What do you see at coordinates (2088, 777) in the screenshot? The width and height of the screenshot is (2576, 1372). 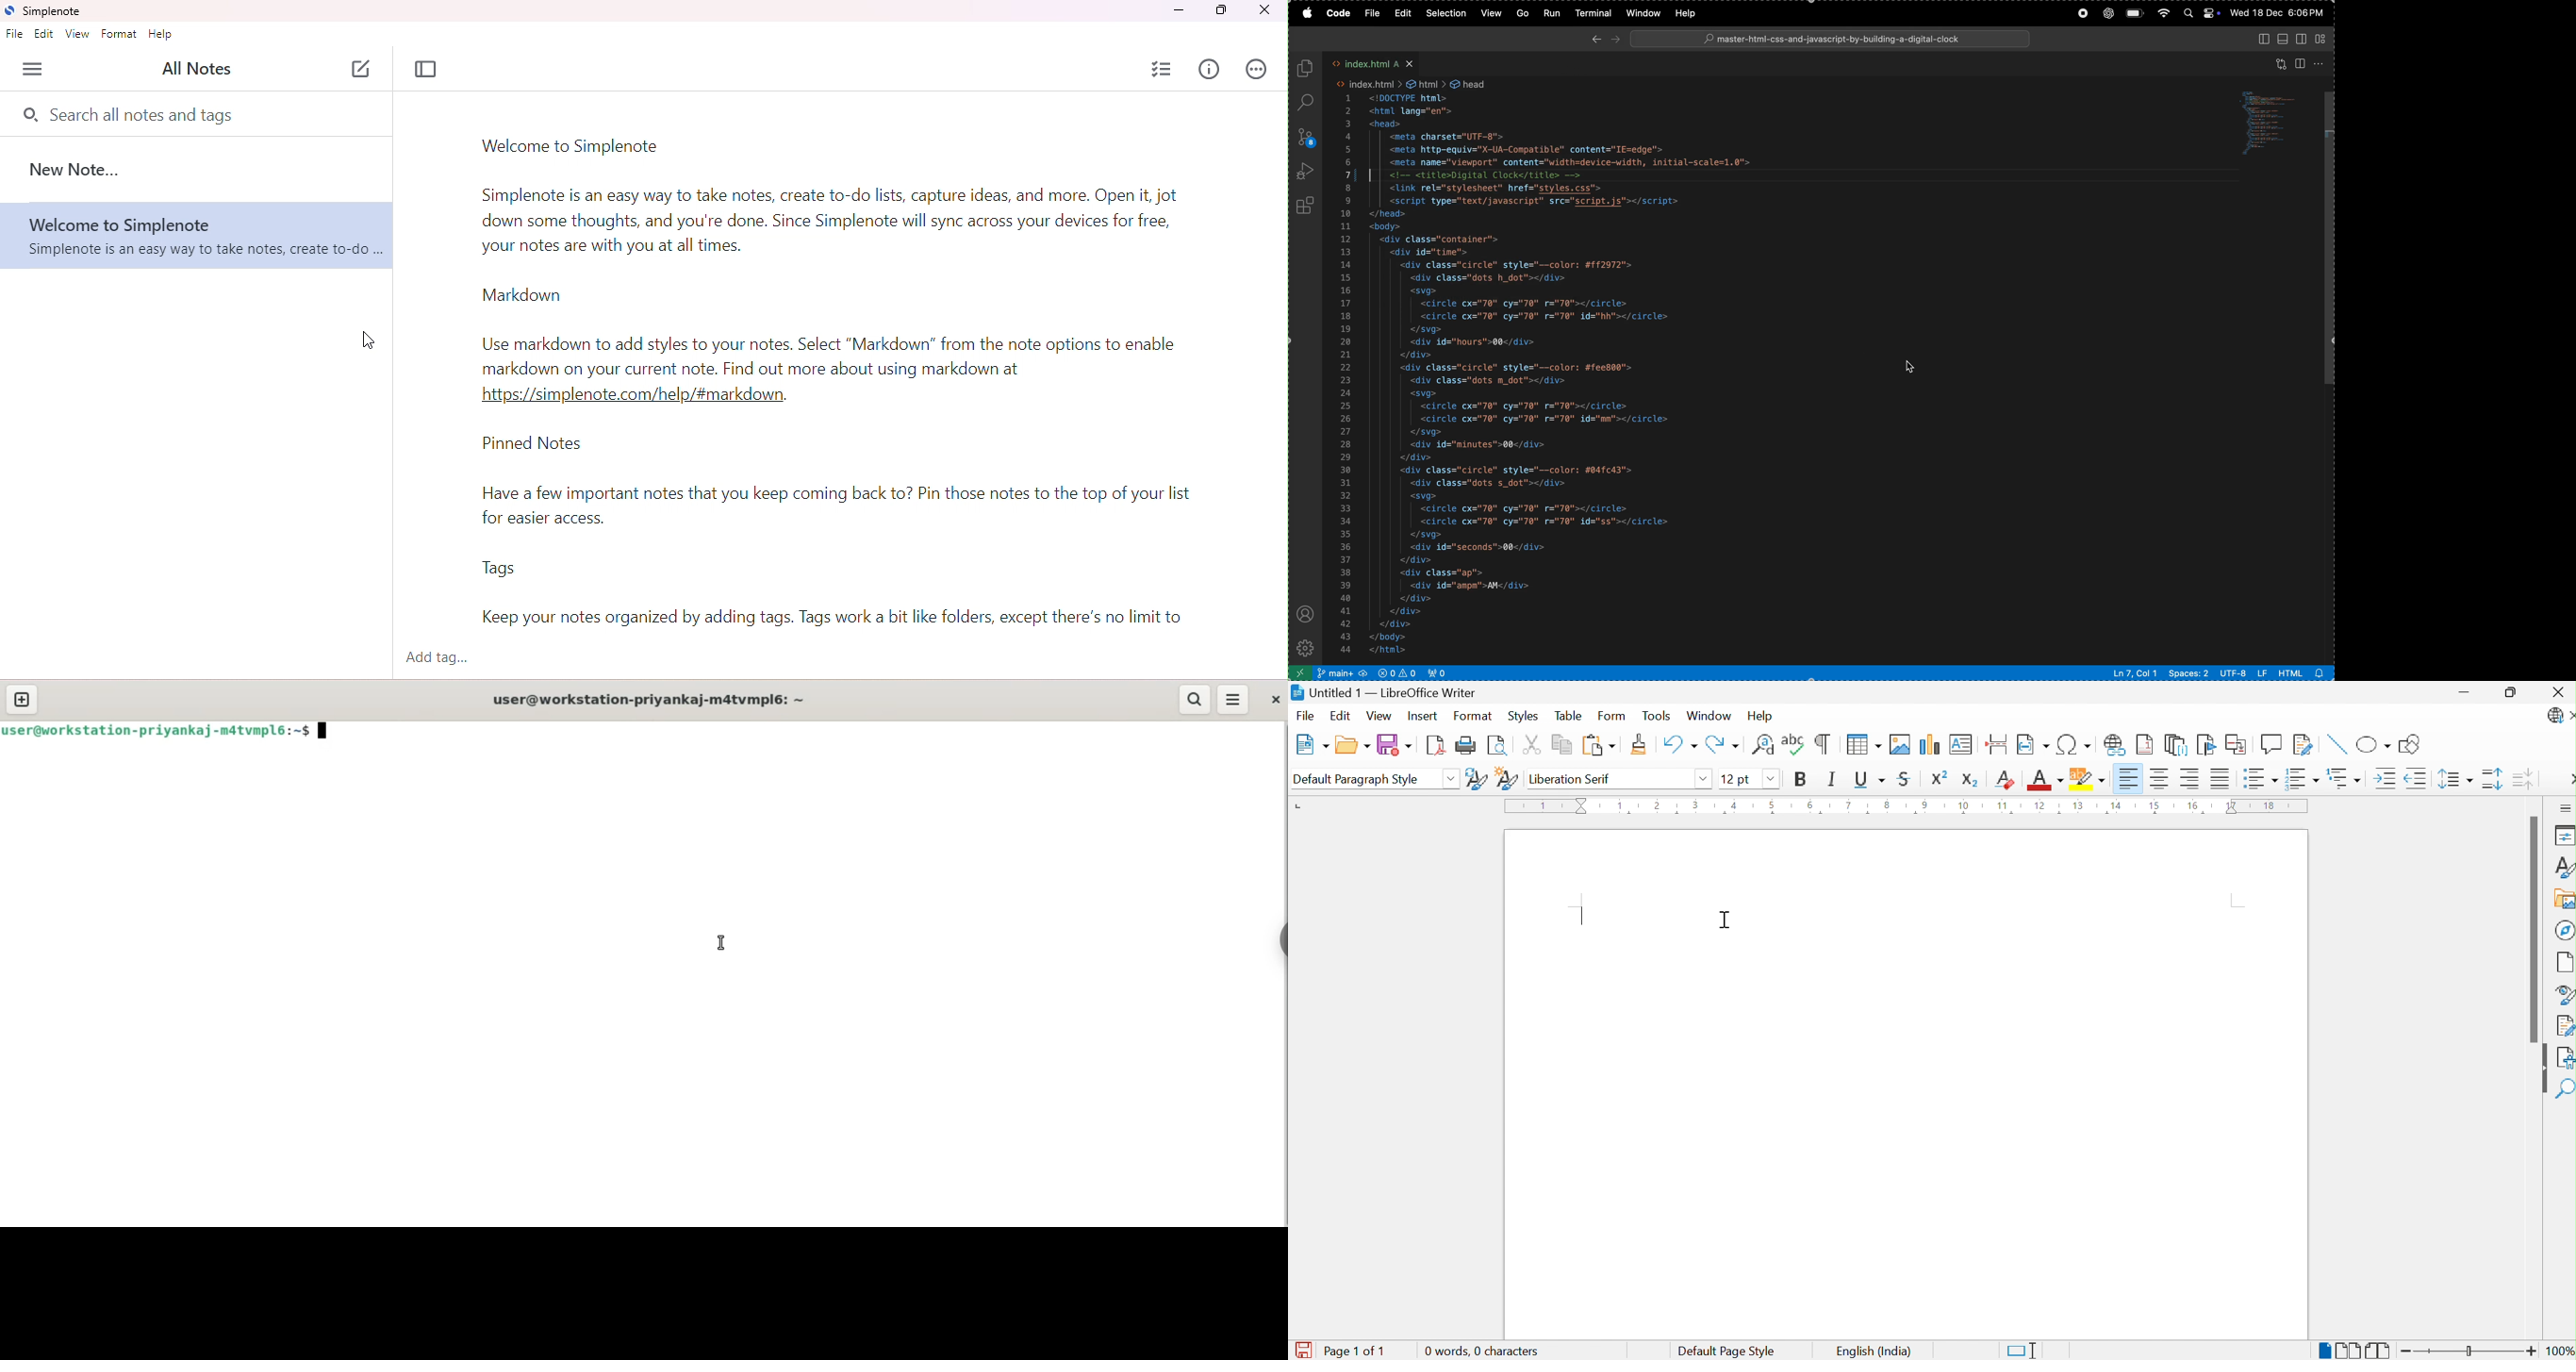 I see `Character Highlighting Color` at bounding box center [2088, 777].